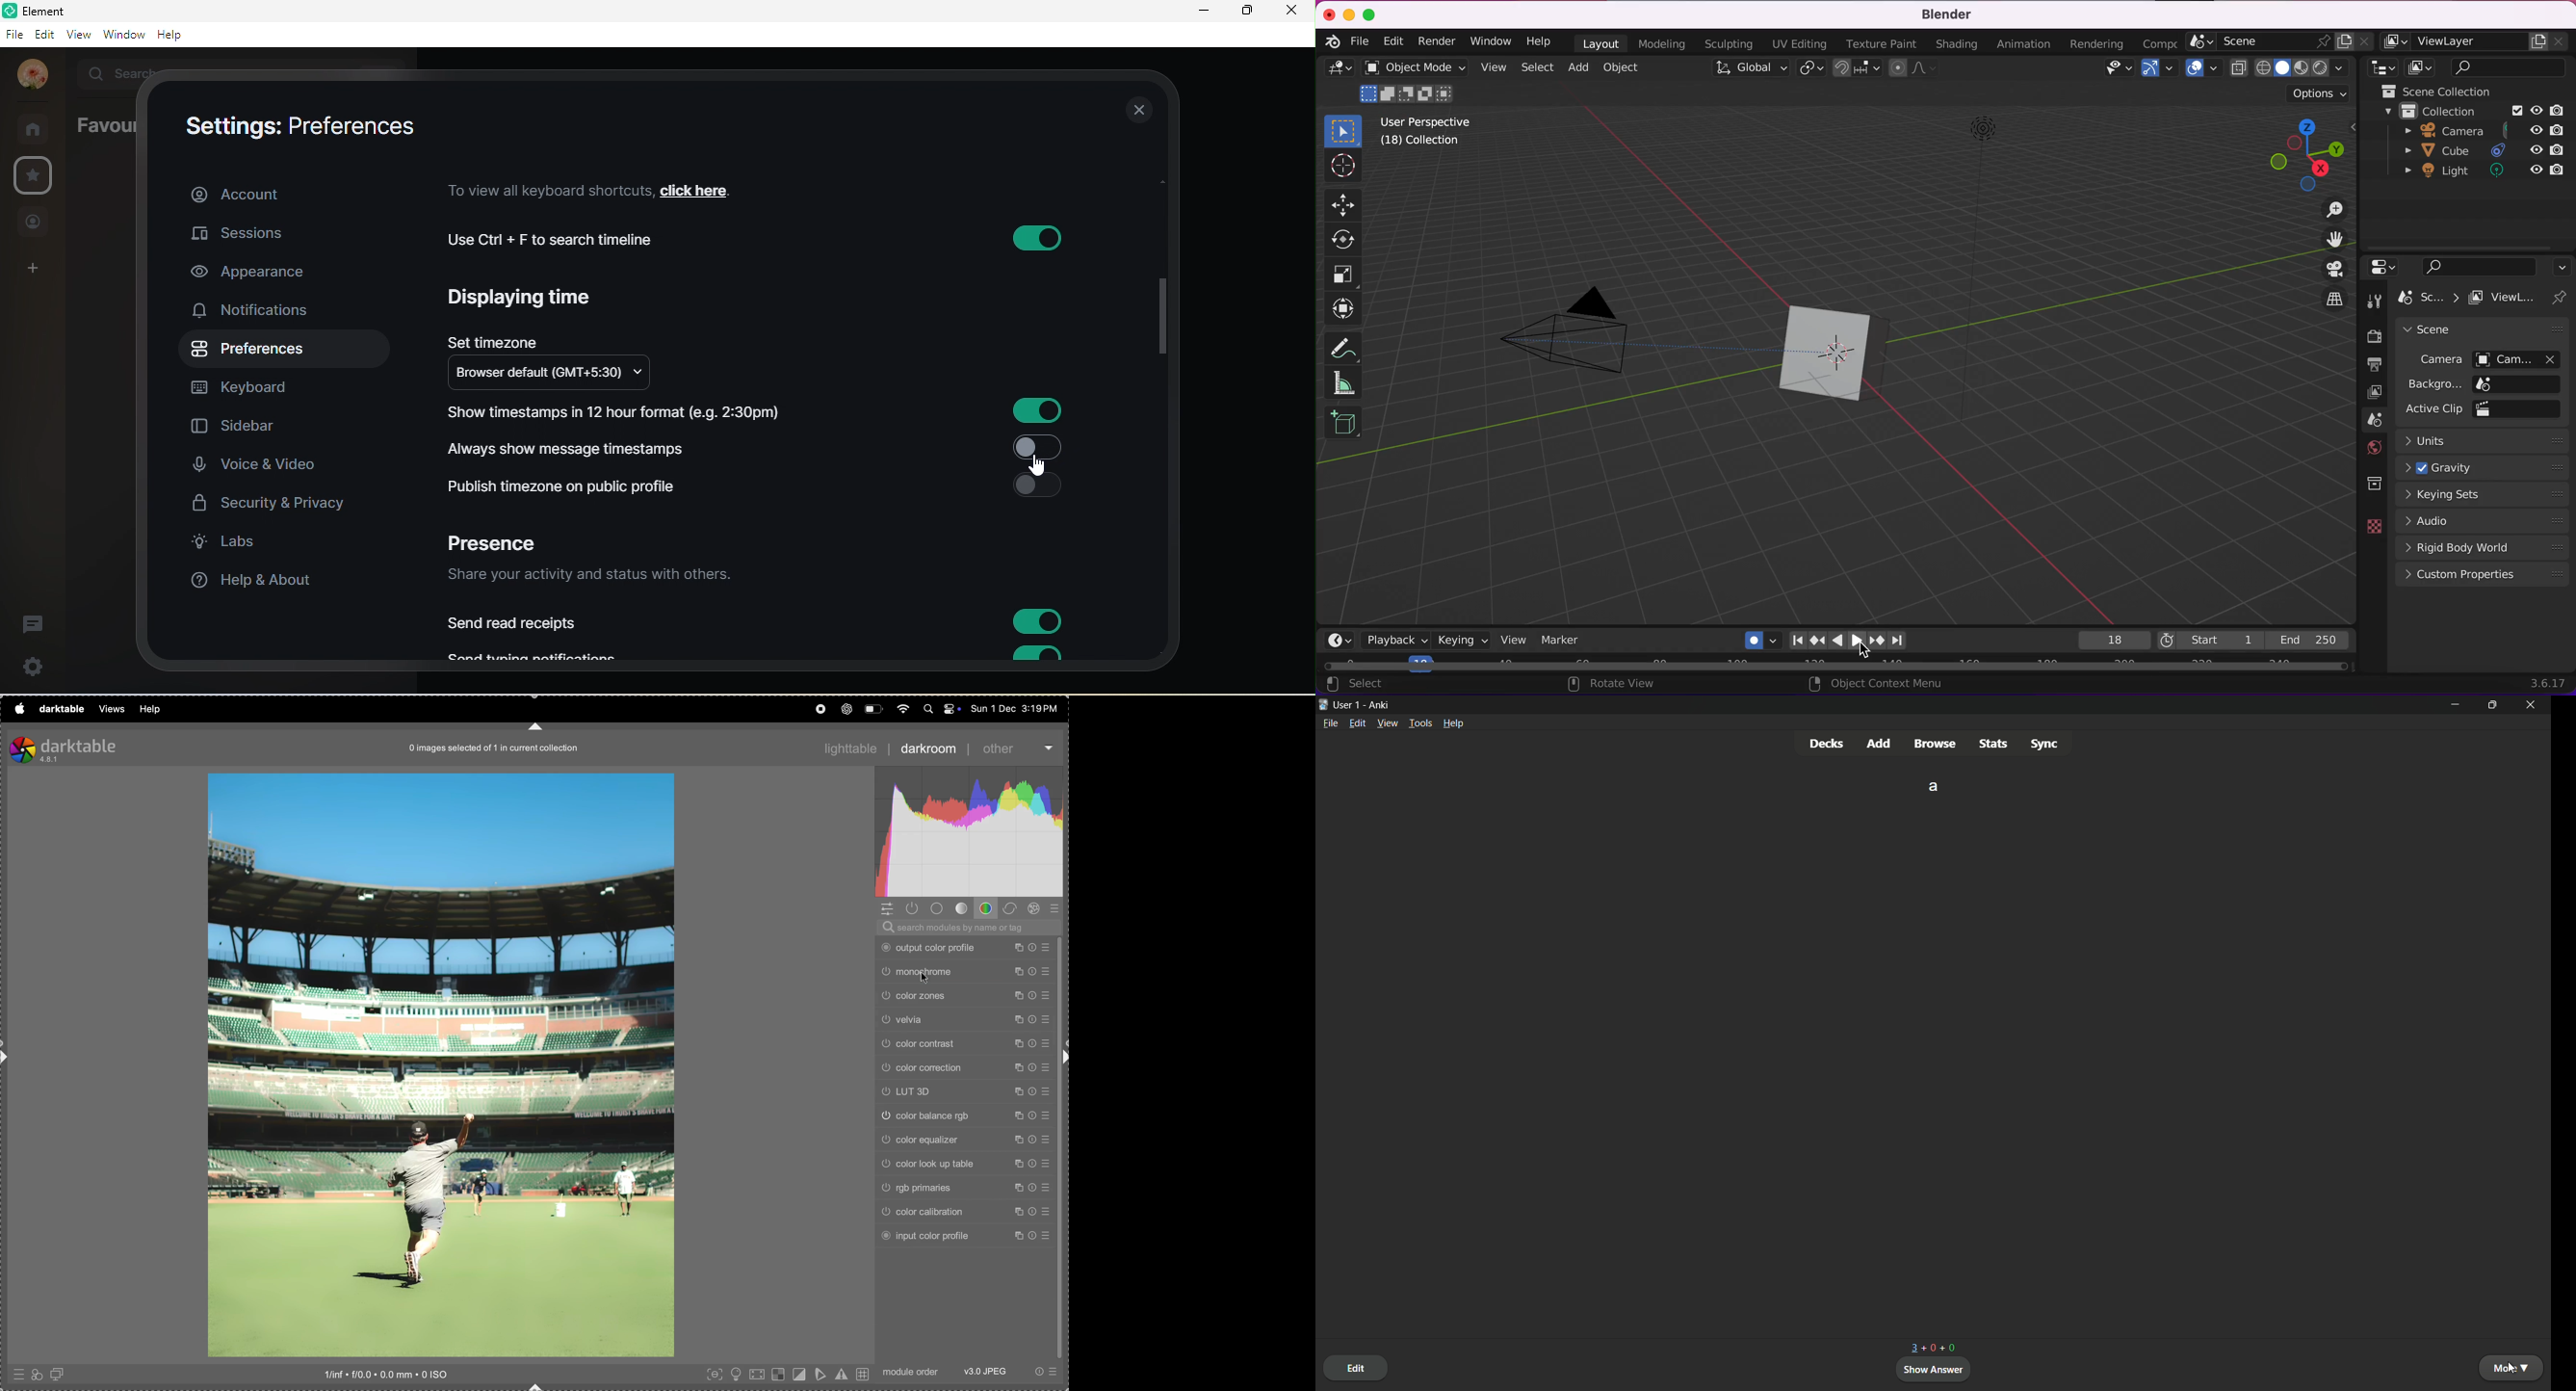  I want to click on , so click(534, 727).